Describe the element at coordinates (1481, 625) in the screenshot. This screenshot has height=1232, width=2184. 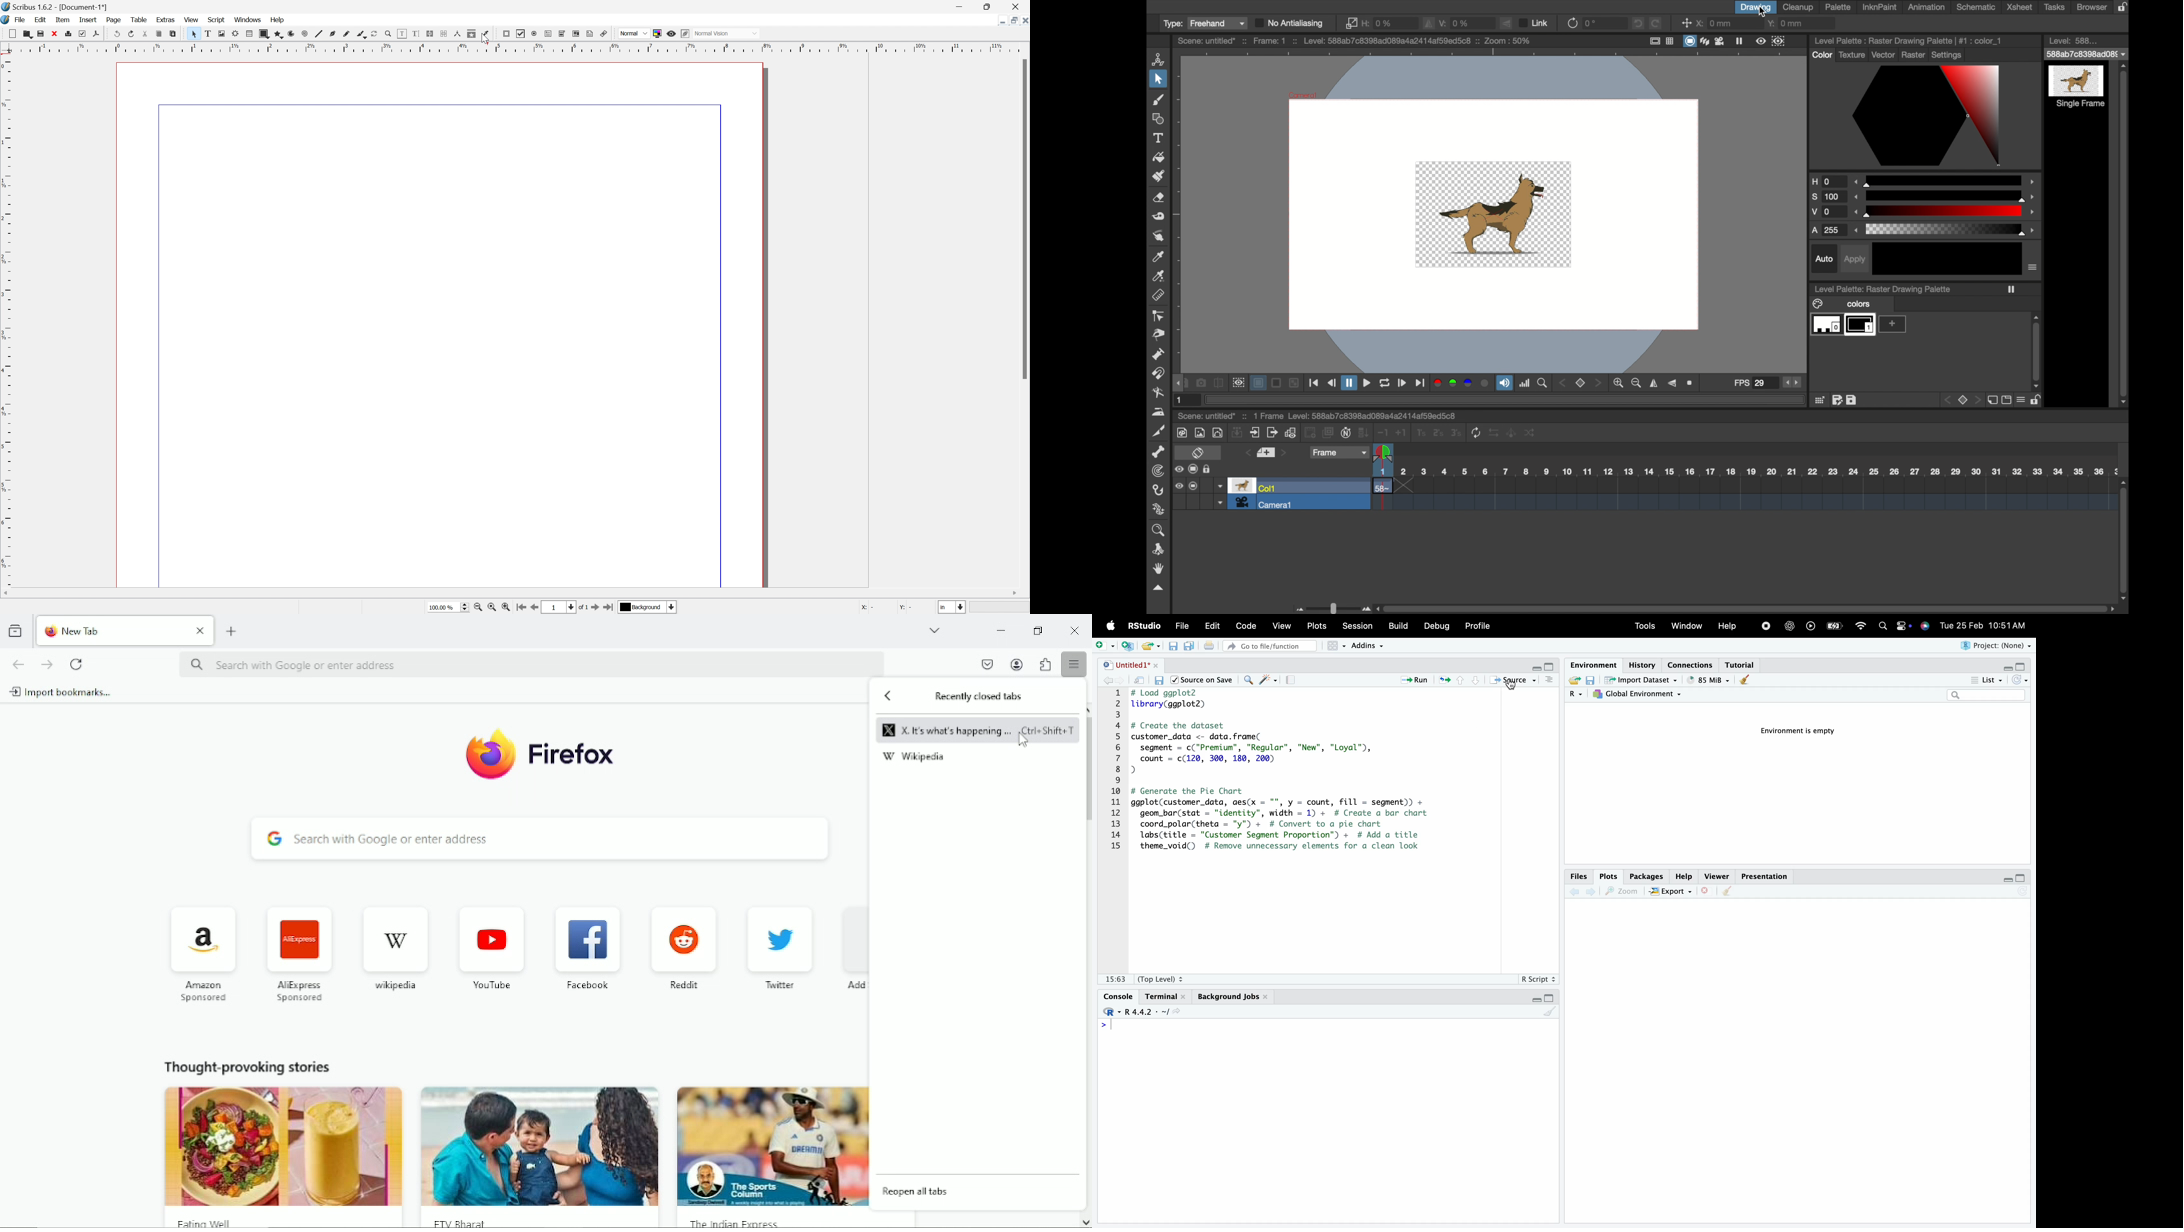
I see `Profile` at that location.